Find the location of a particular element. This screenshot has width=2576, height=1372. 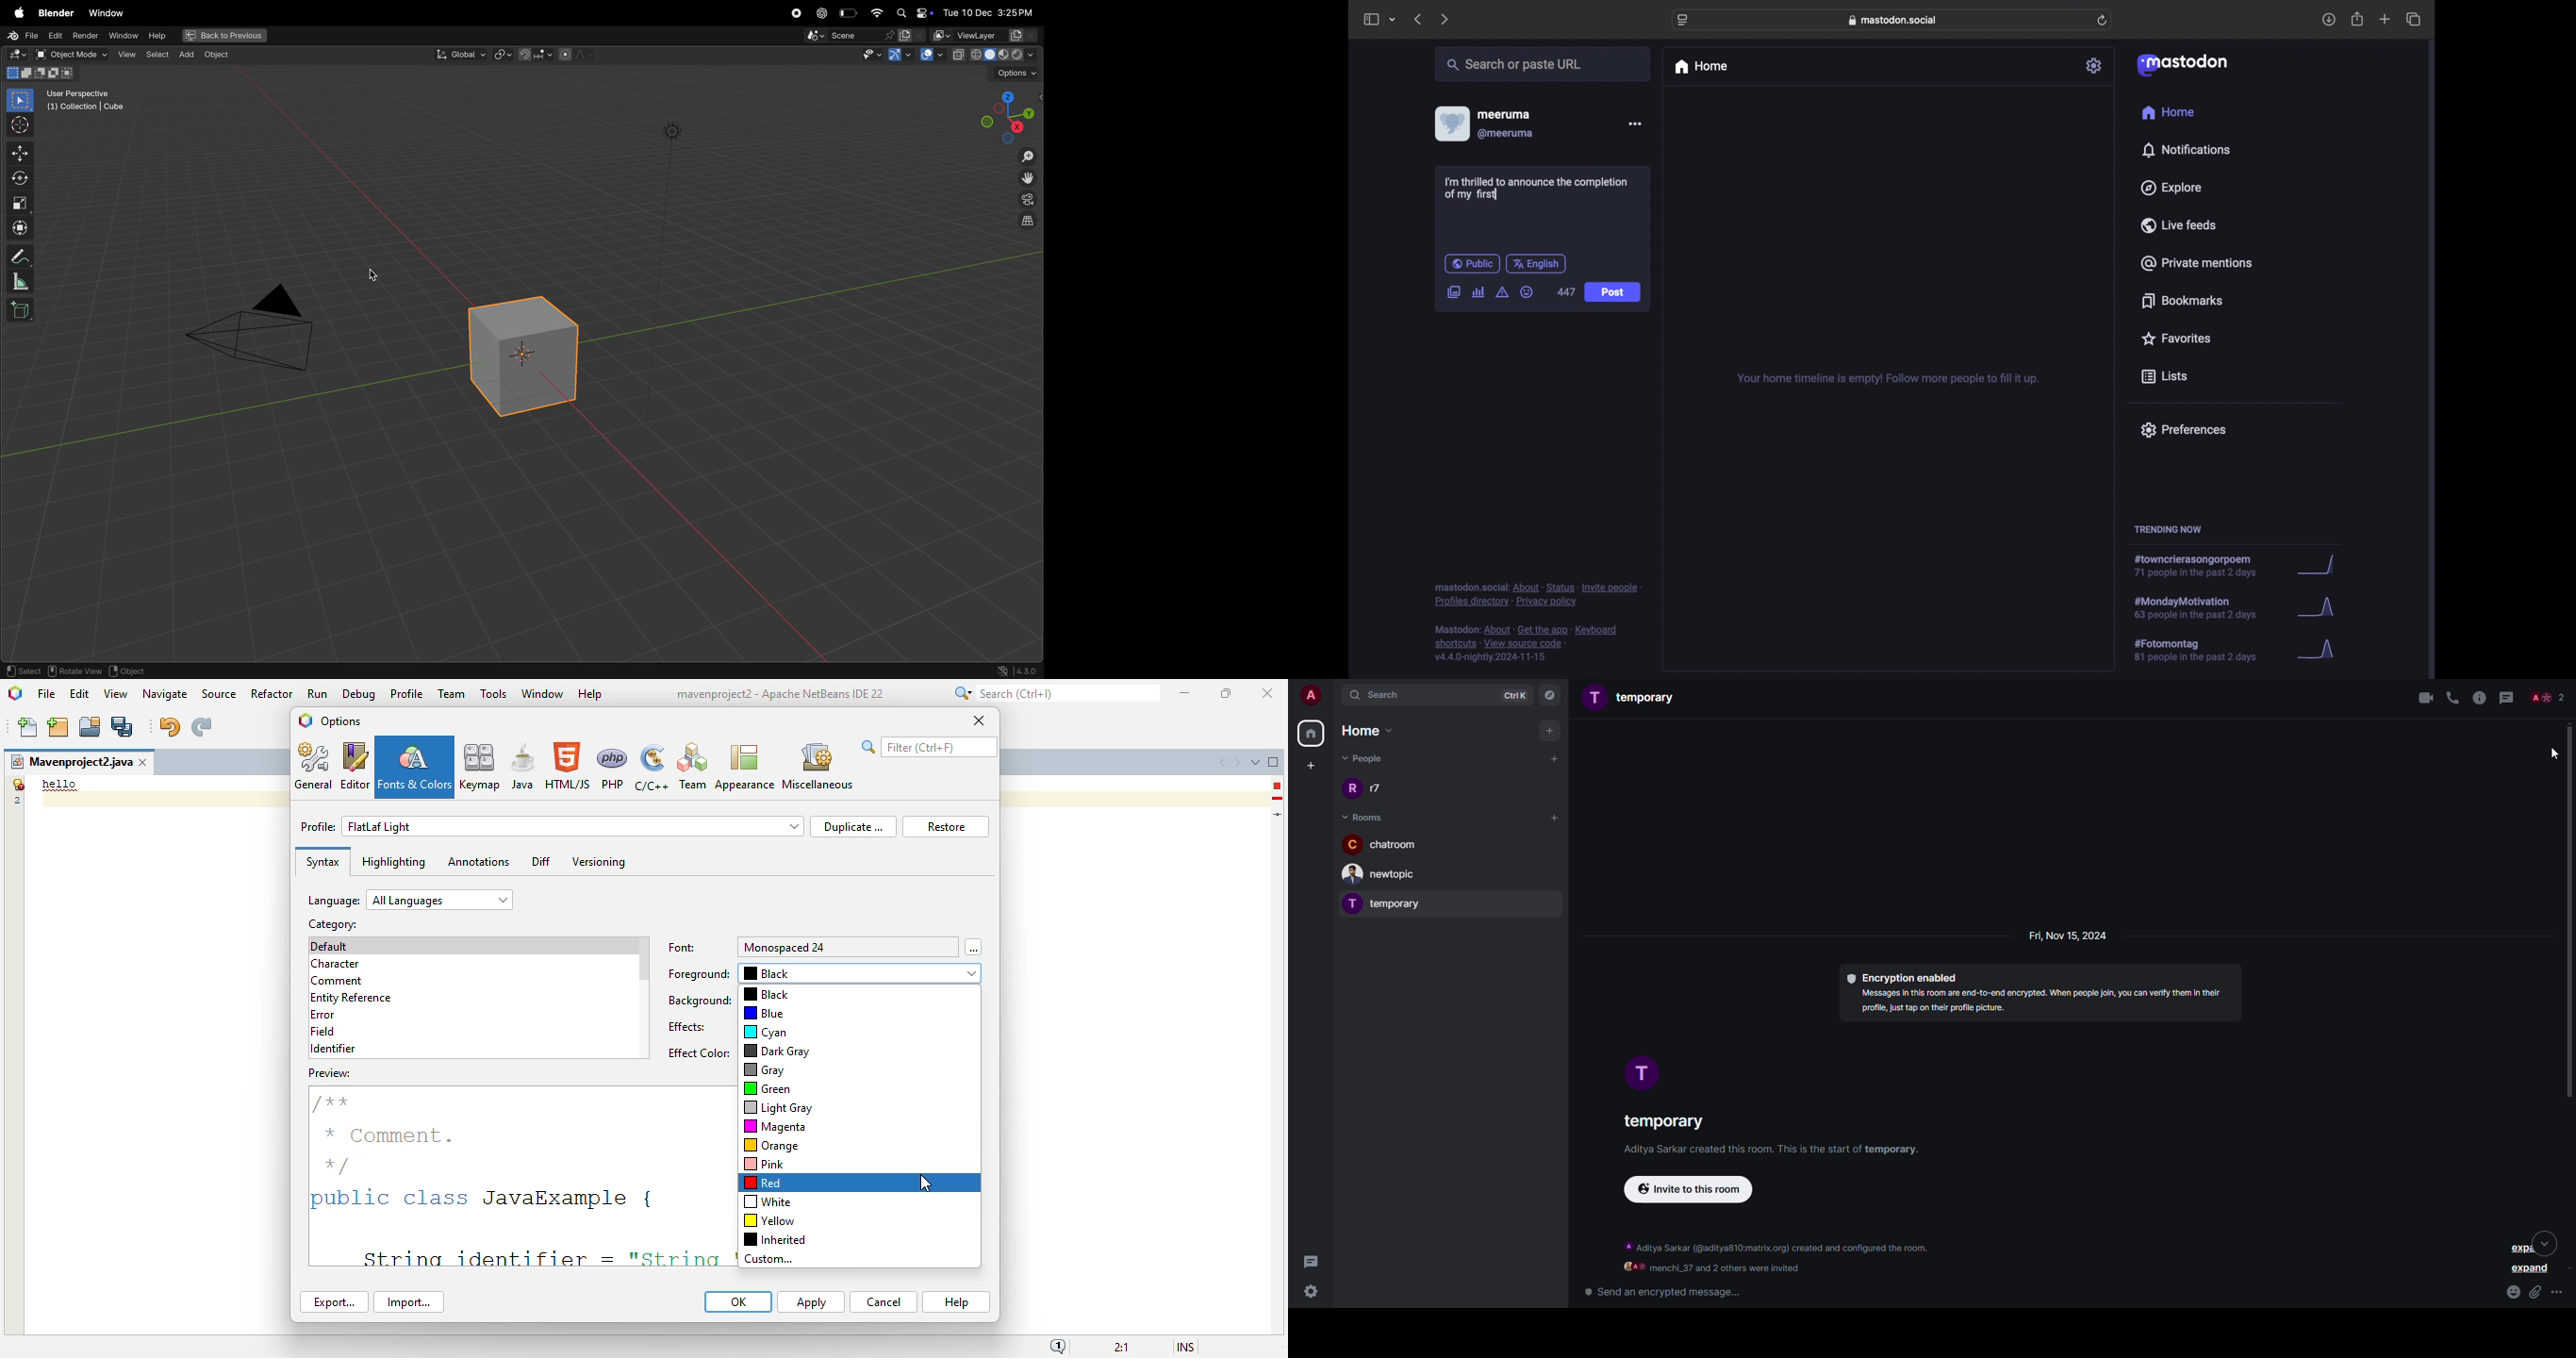

share or paste url is located at coordinates (1514, 64).